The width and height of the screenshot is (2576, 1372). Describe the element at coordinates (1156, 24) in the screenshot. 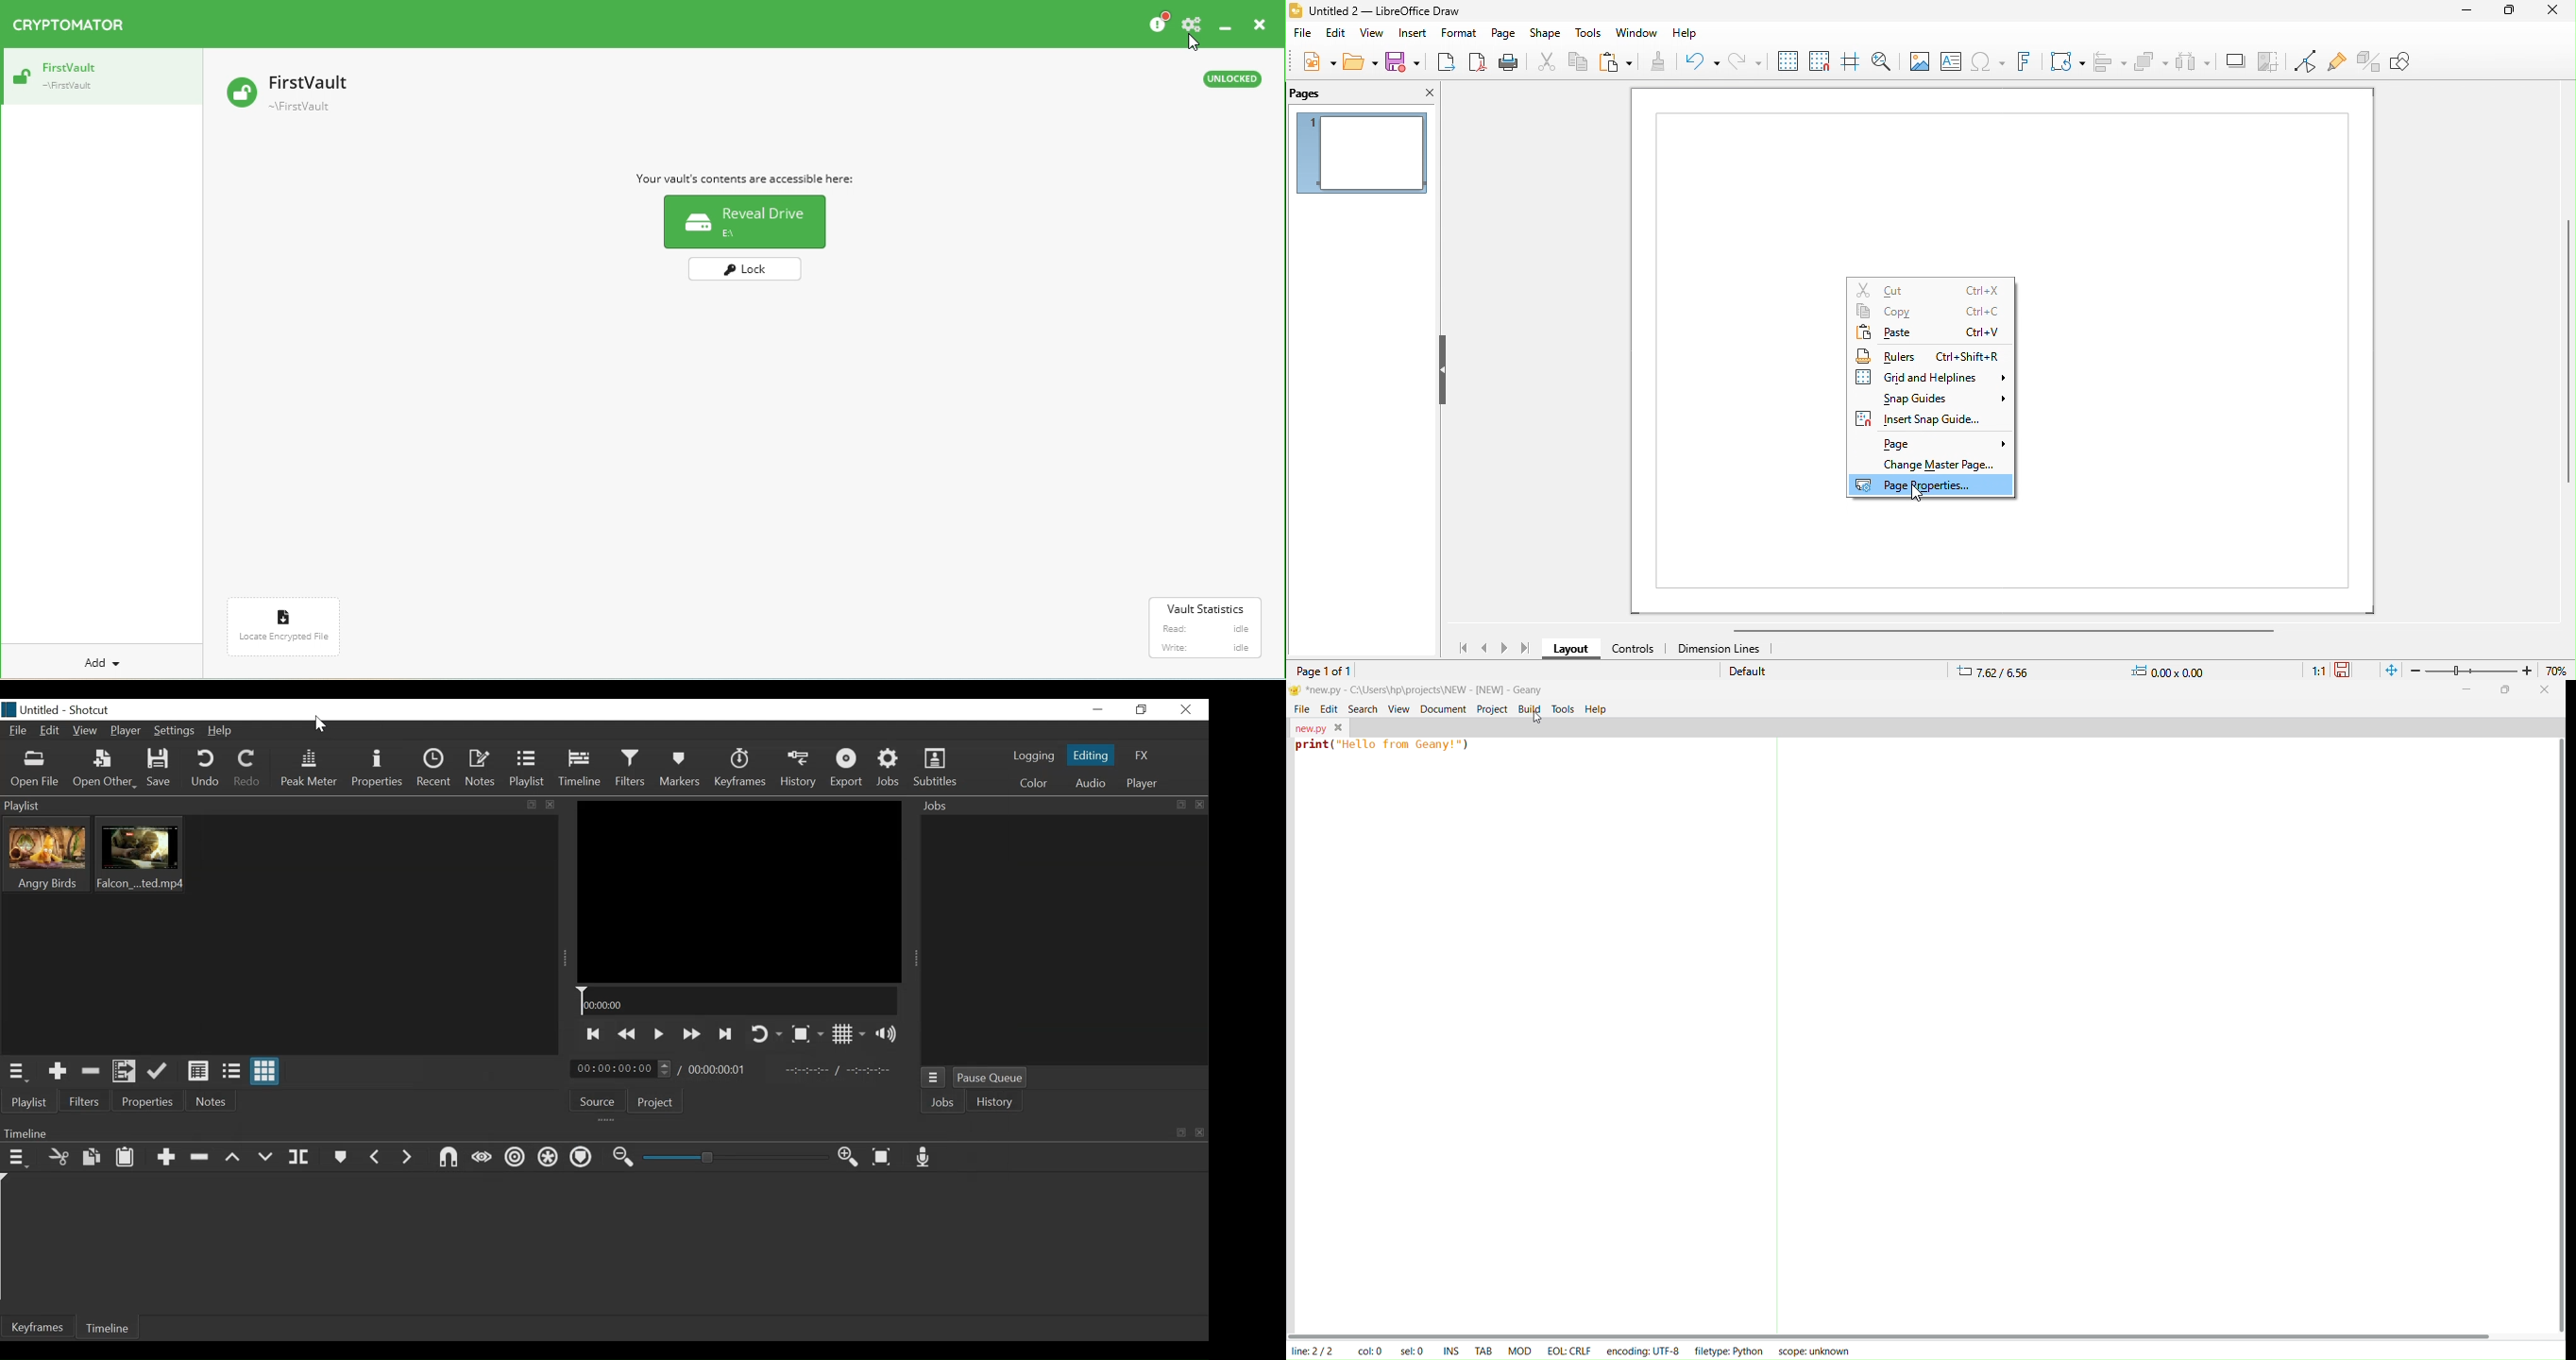

I see `Please considder donating` at that location.